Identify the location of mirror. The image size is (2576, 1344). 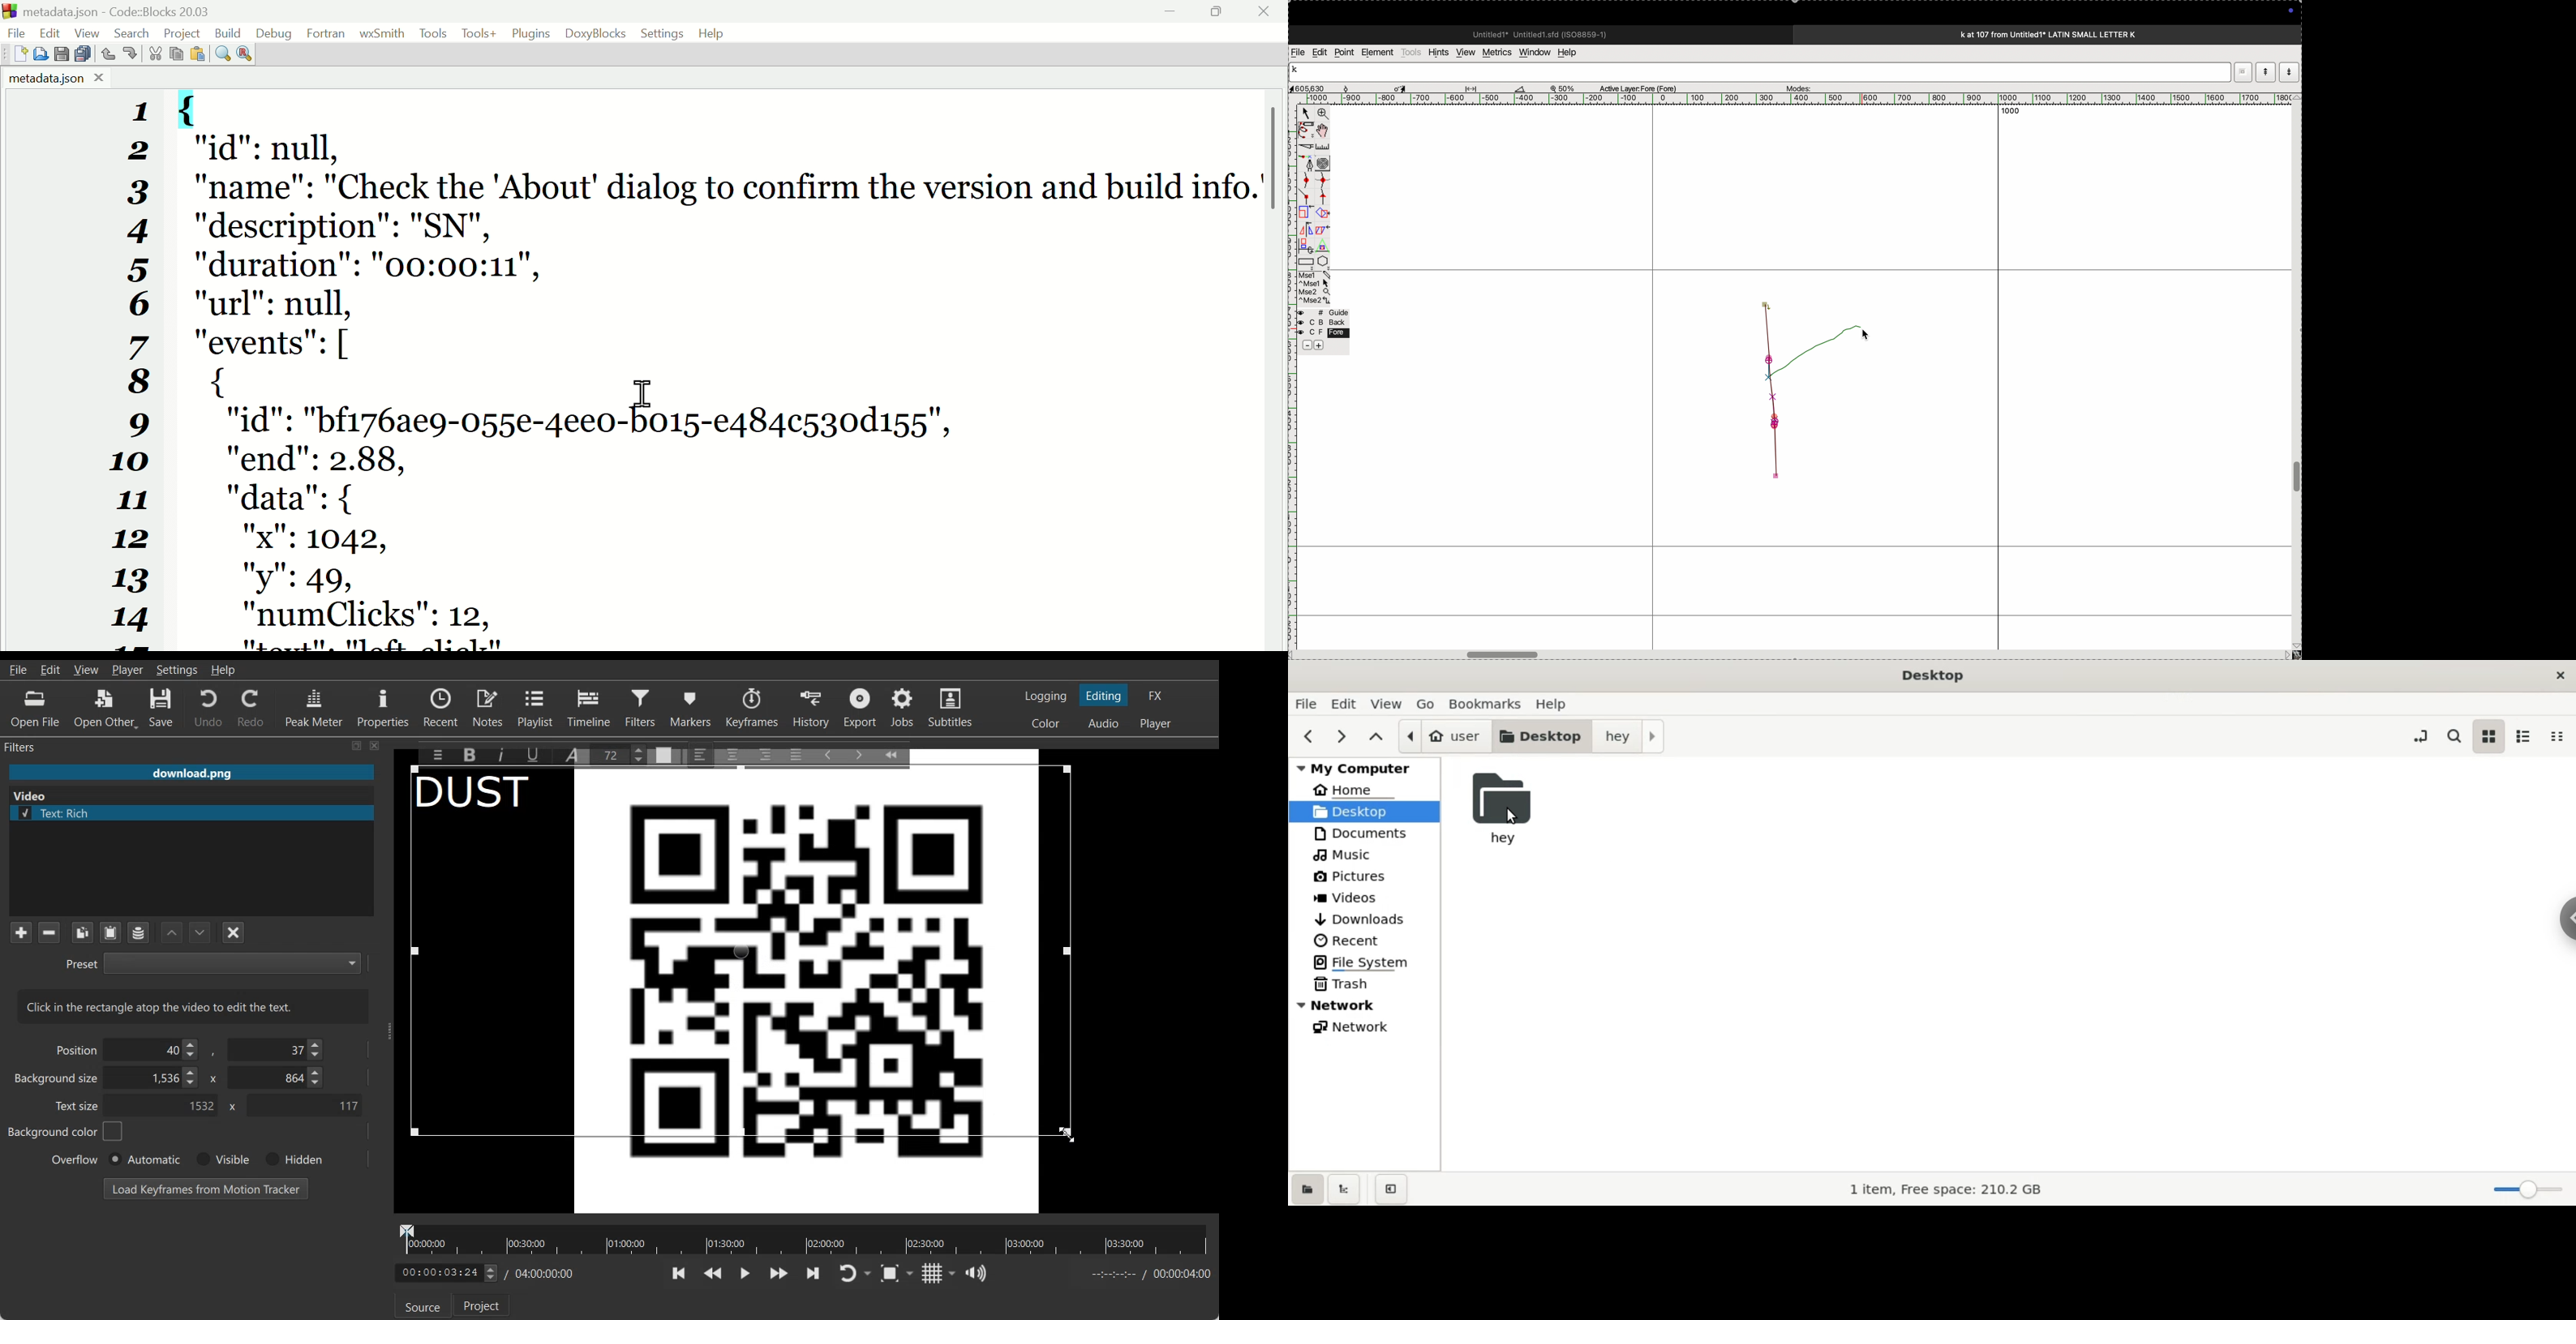
(1305, 237).